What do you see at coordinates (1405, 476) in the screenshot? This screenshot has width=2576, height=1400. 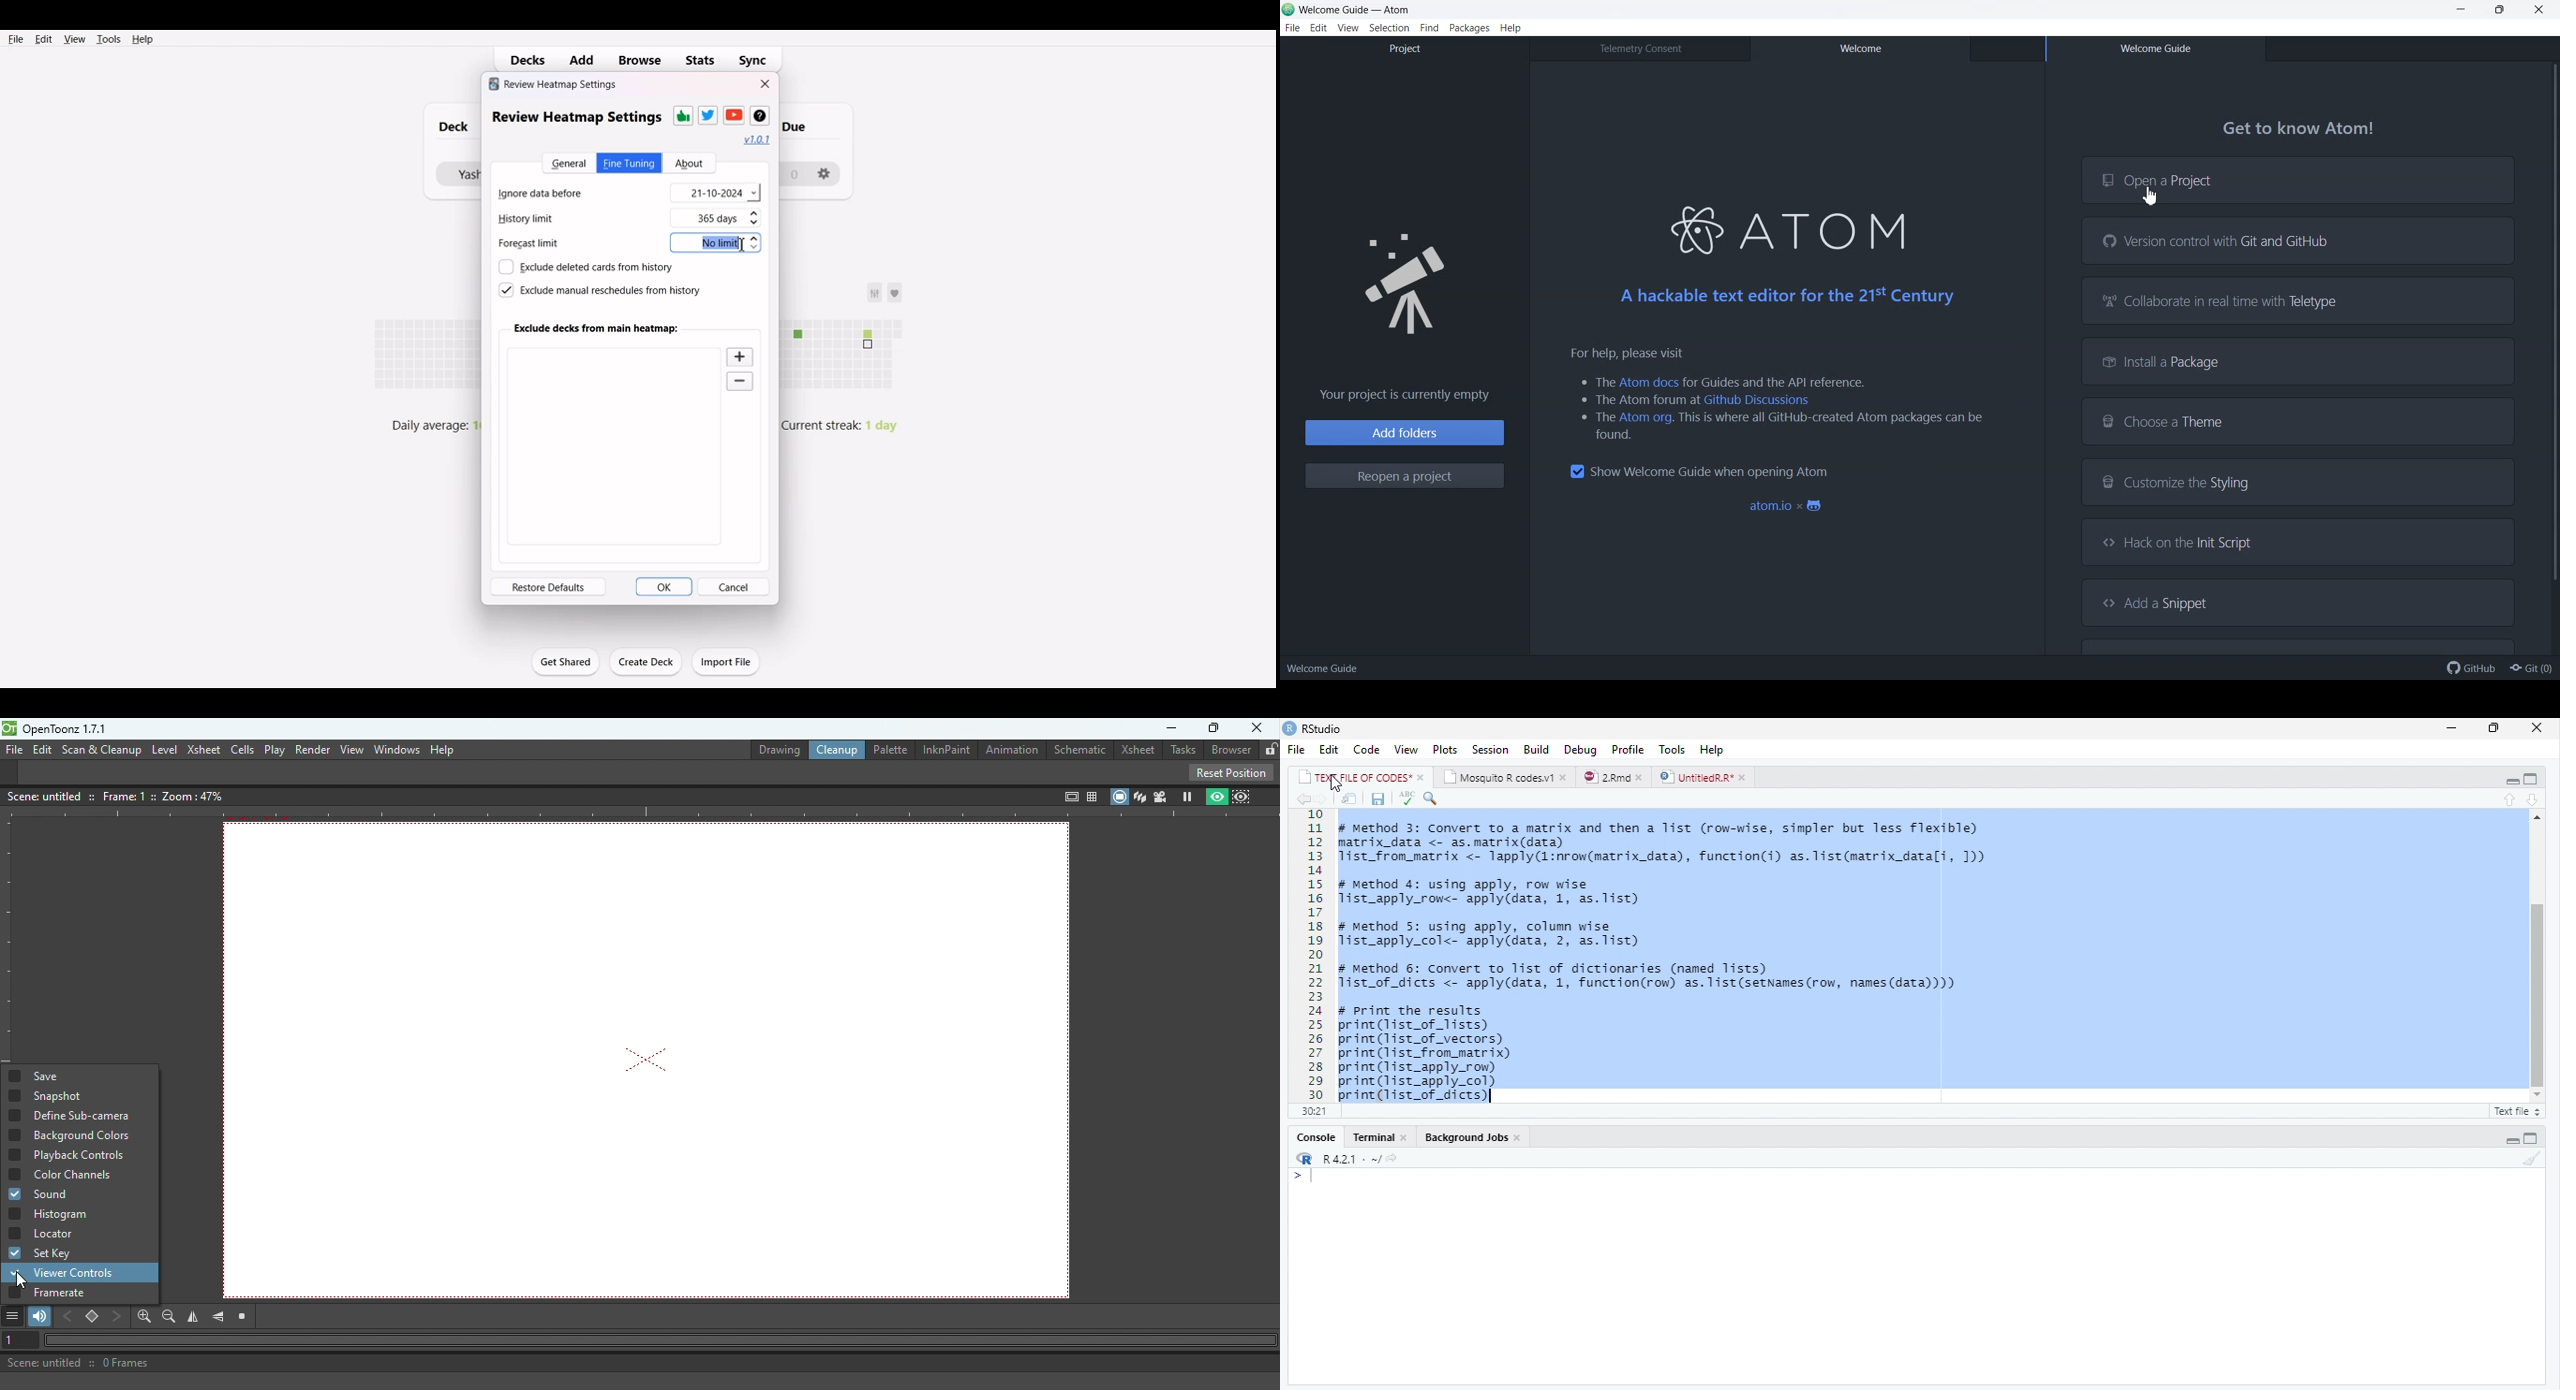 I see `Reopen a project` at bounding box center [1405, 476].